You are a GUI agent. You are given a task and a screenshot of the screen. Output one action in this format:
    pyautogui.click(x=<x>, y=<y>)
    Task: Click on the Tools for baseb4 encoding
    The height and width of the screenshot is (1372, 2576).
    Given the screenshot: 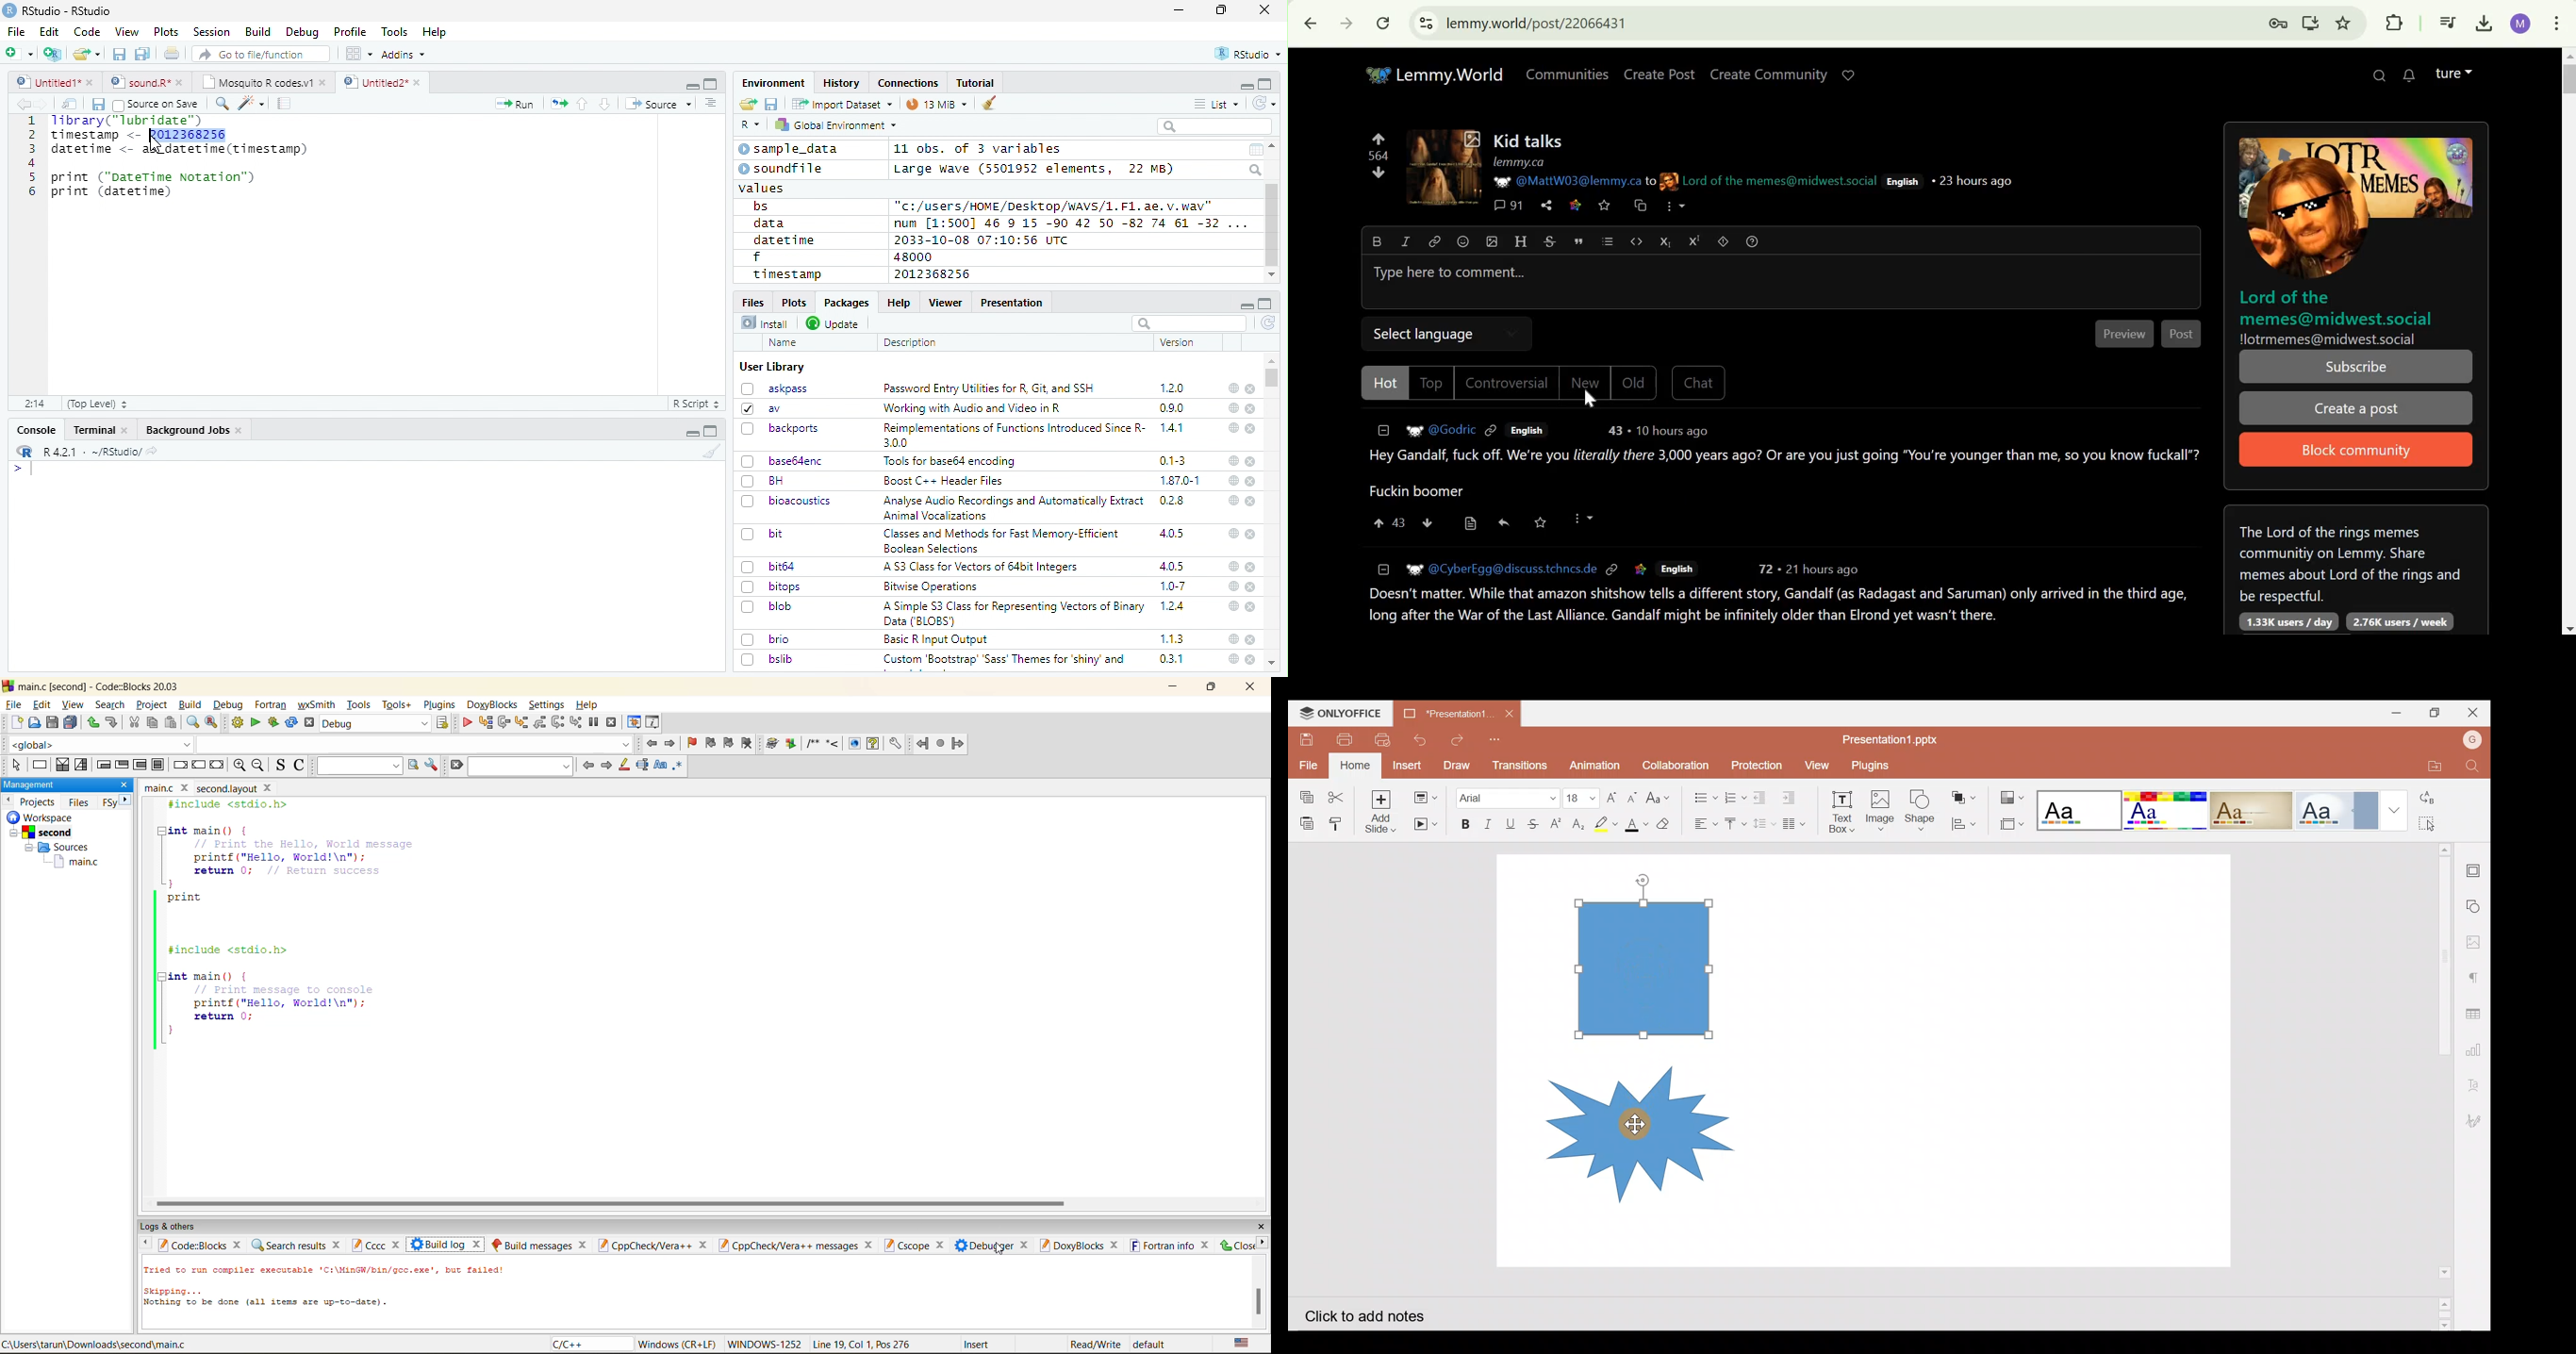 What is the action you would take?
    pyautogui.click(x=951, y=461)
    